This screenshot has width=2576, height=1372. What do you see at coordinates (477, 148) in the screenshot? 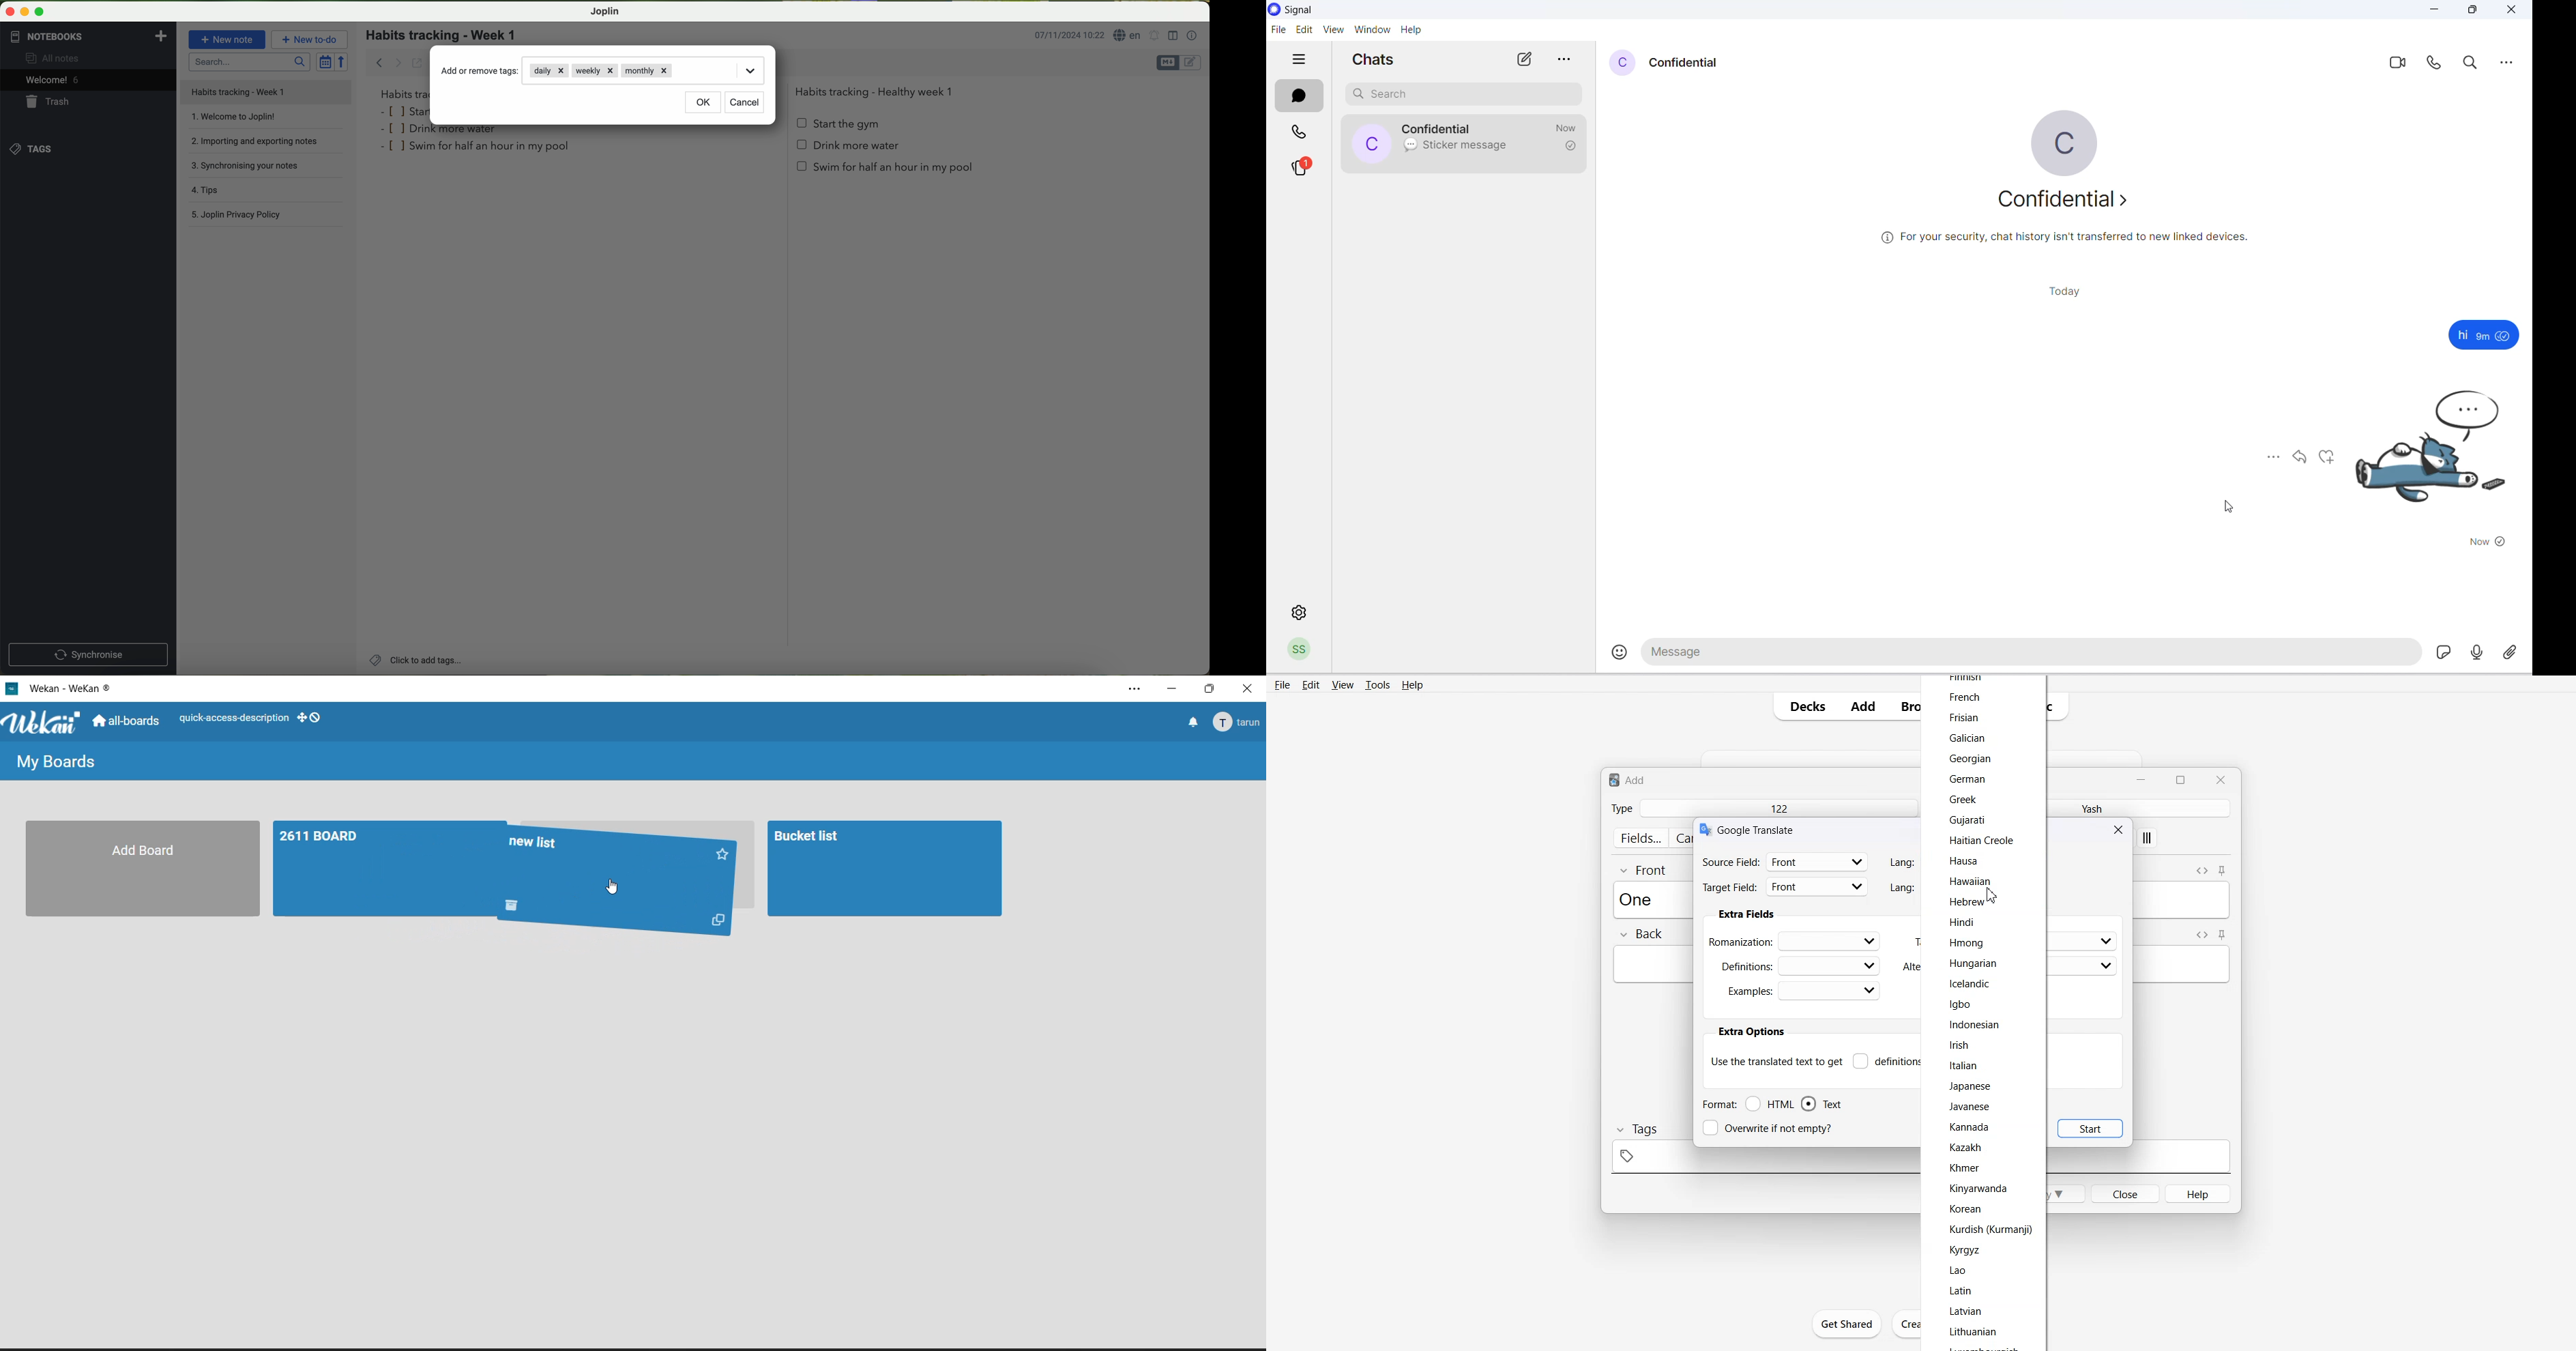
I see `swim for half an hour in my pool` at bounding box center [477, 148].